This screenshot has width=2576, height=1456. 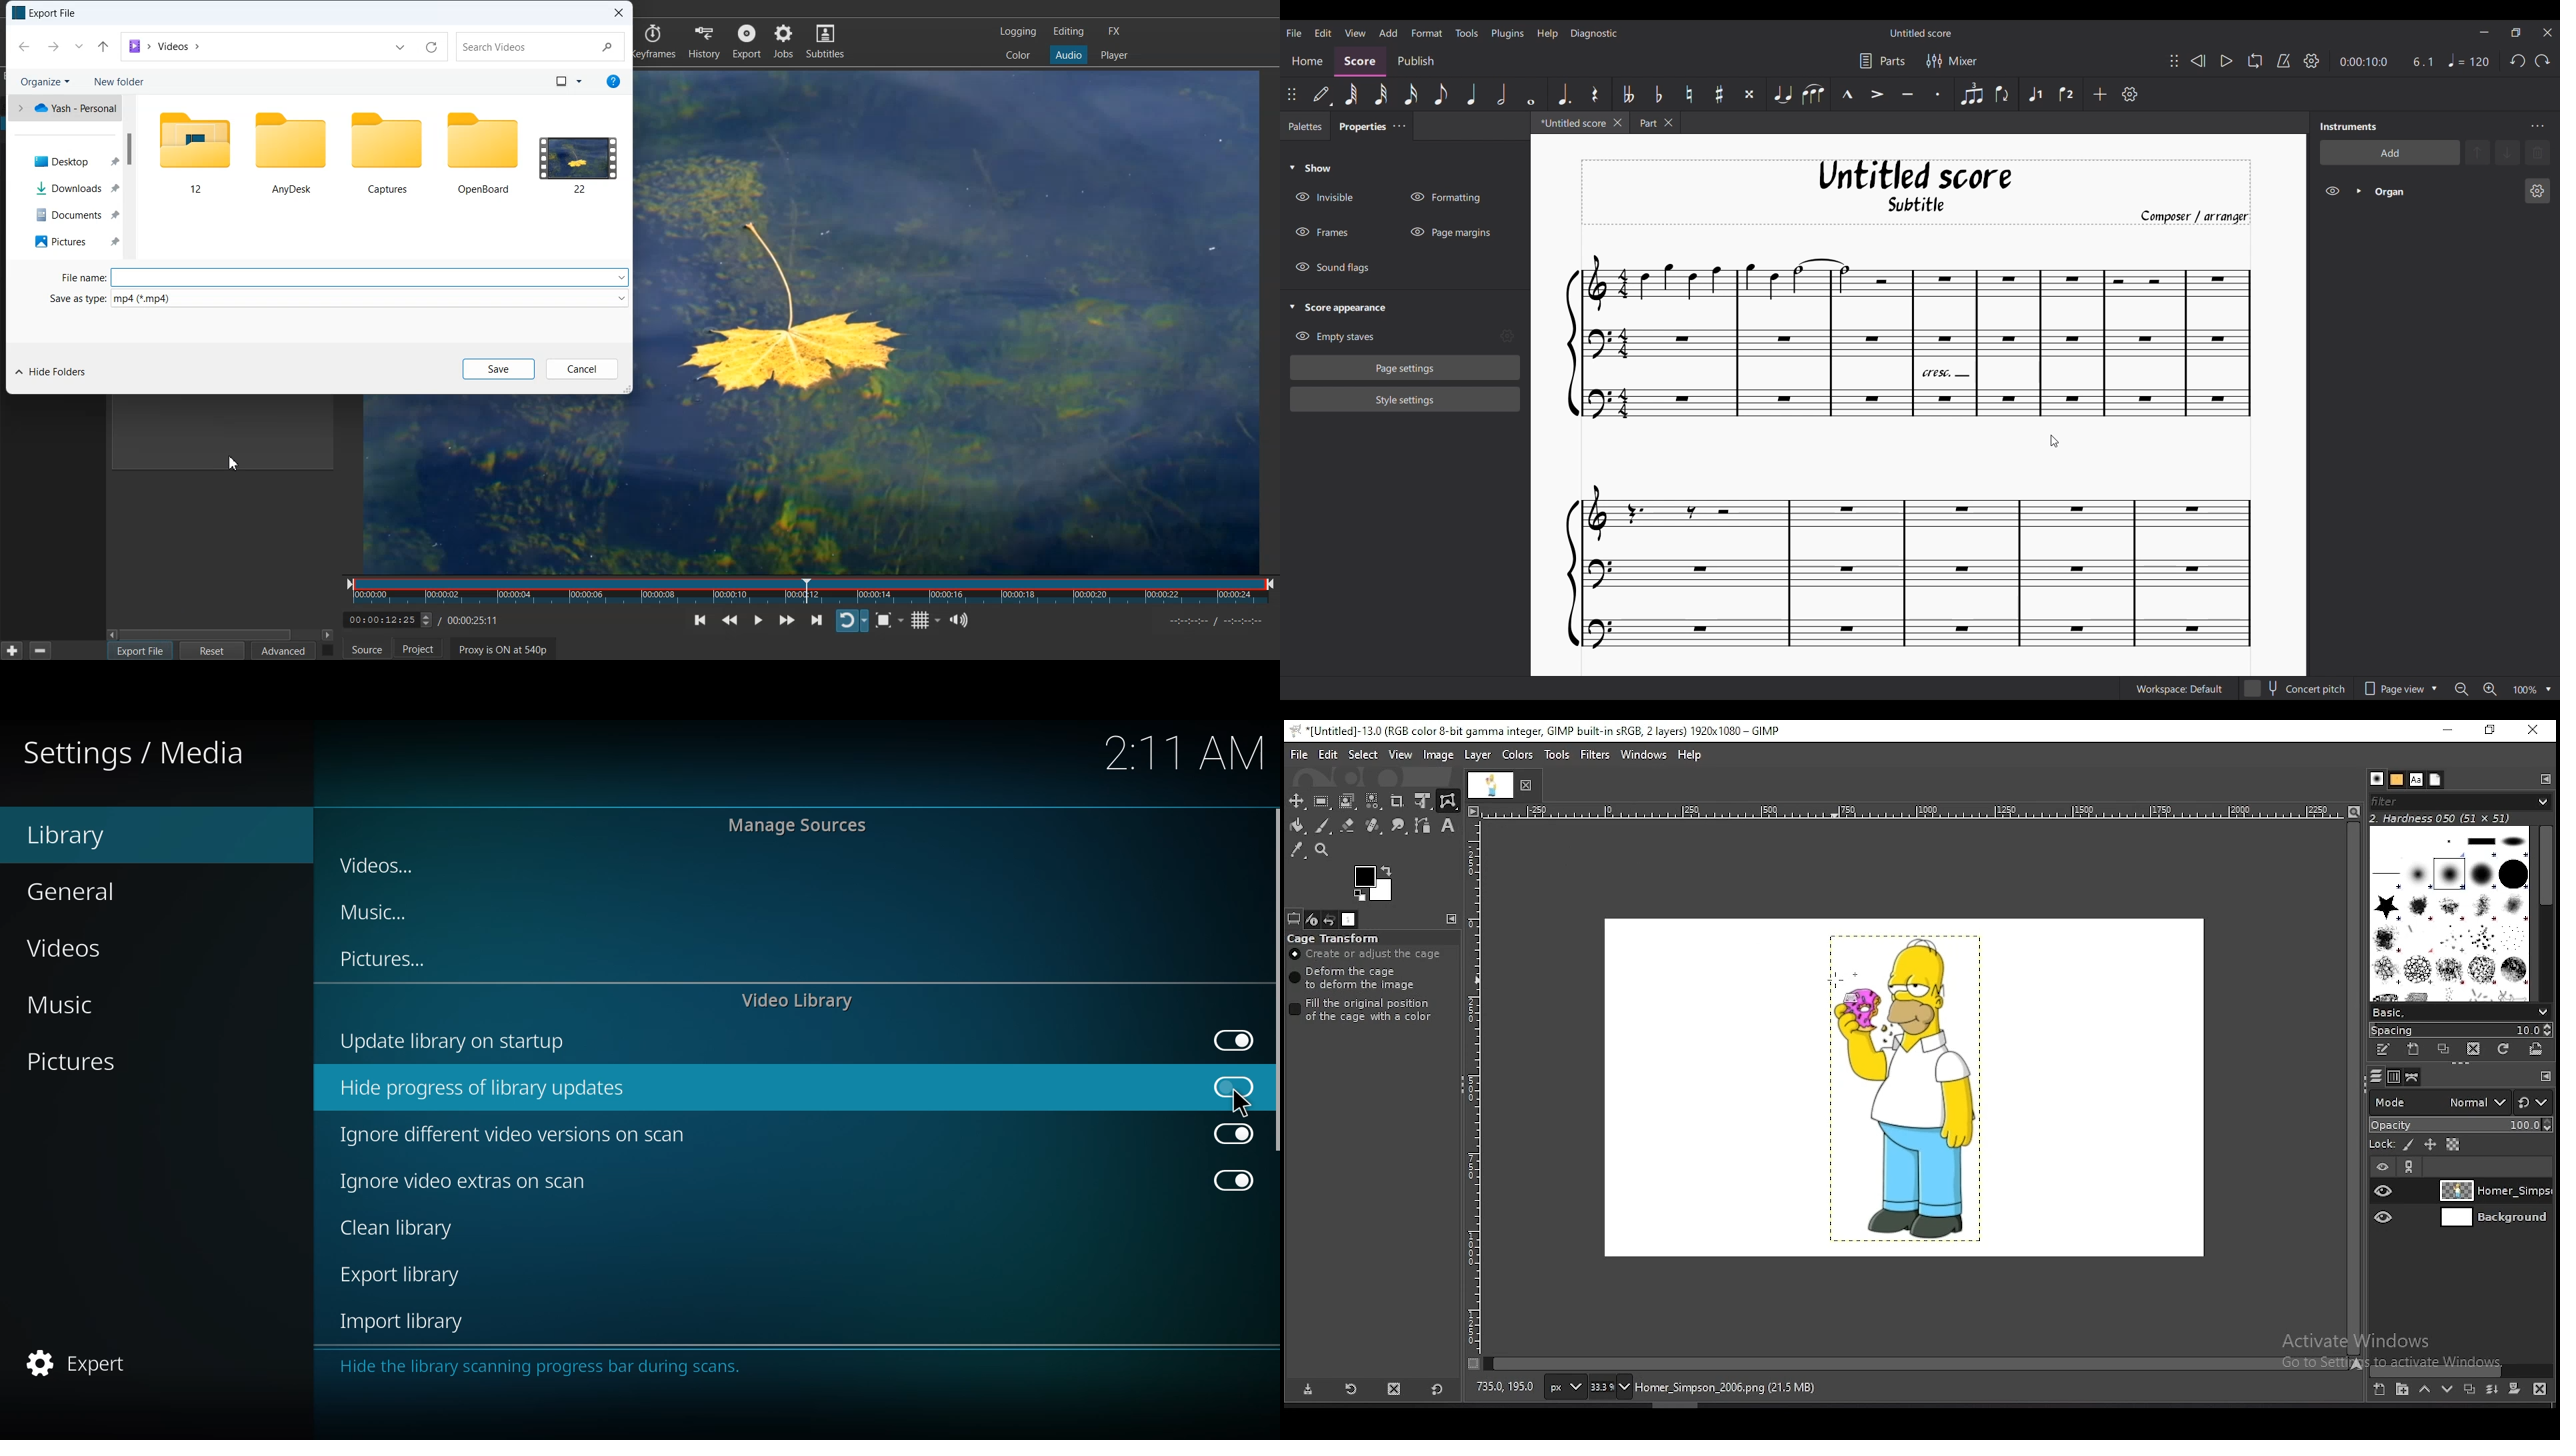 I want to click on zoom status, so click(x=1609, y=1387).